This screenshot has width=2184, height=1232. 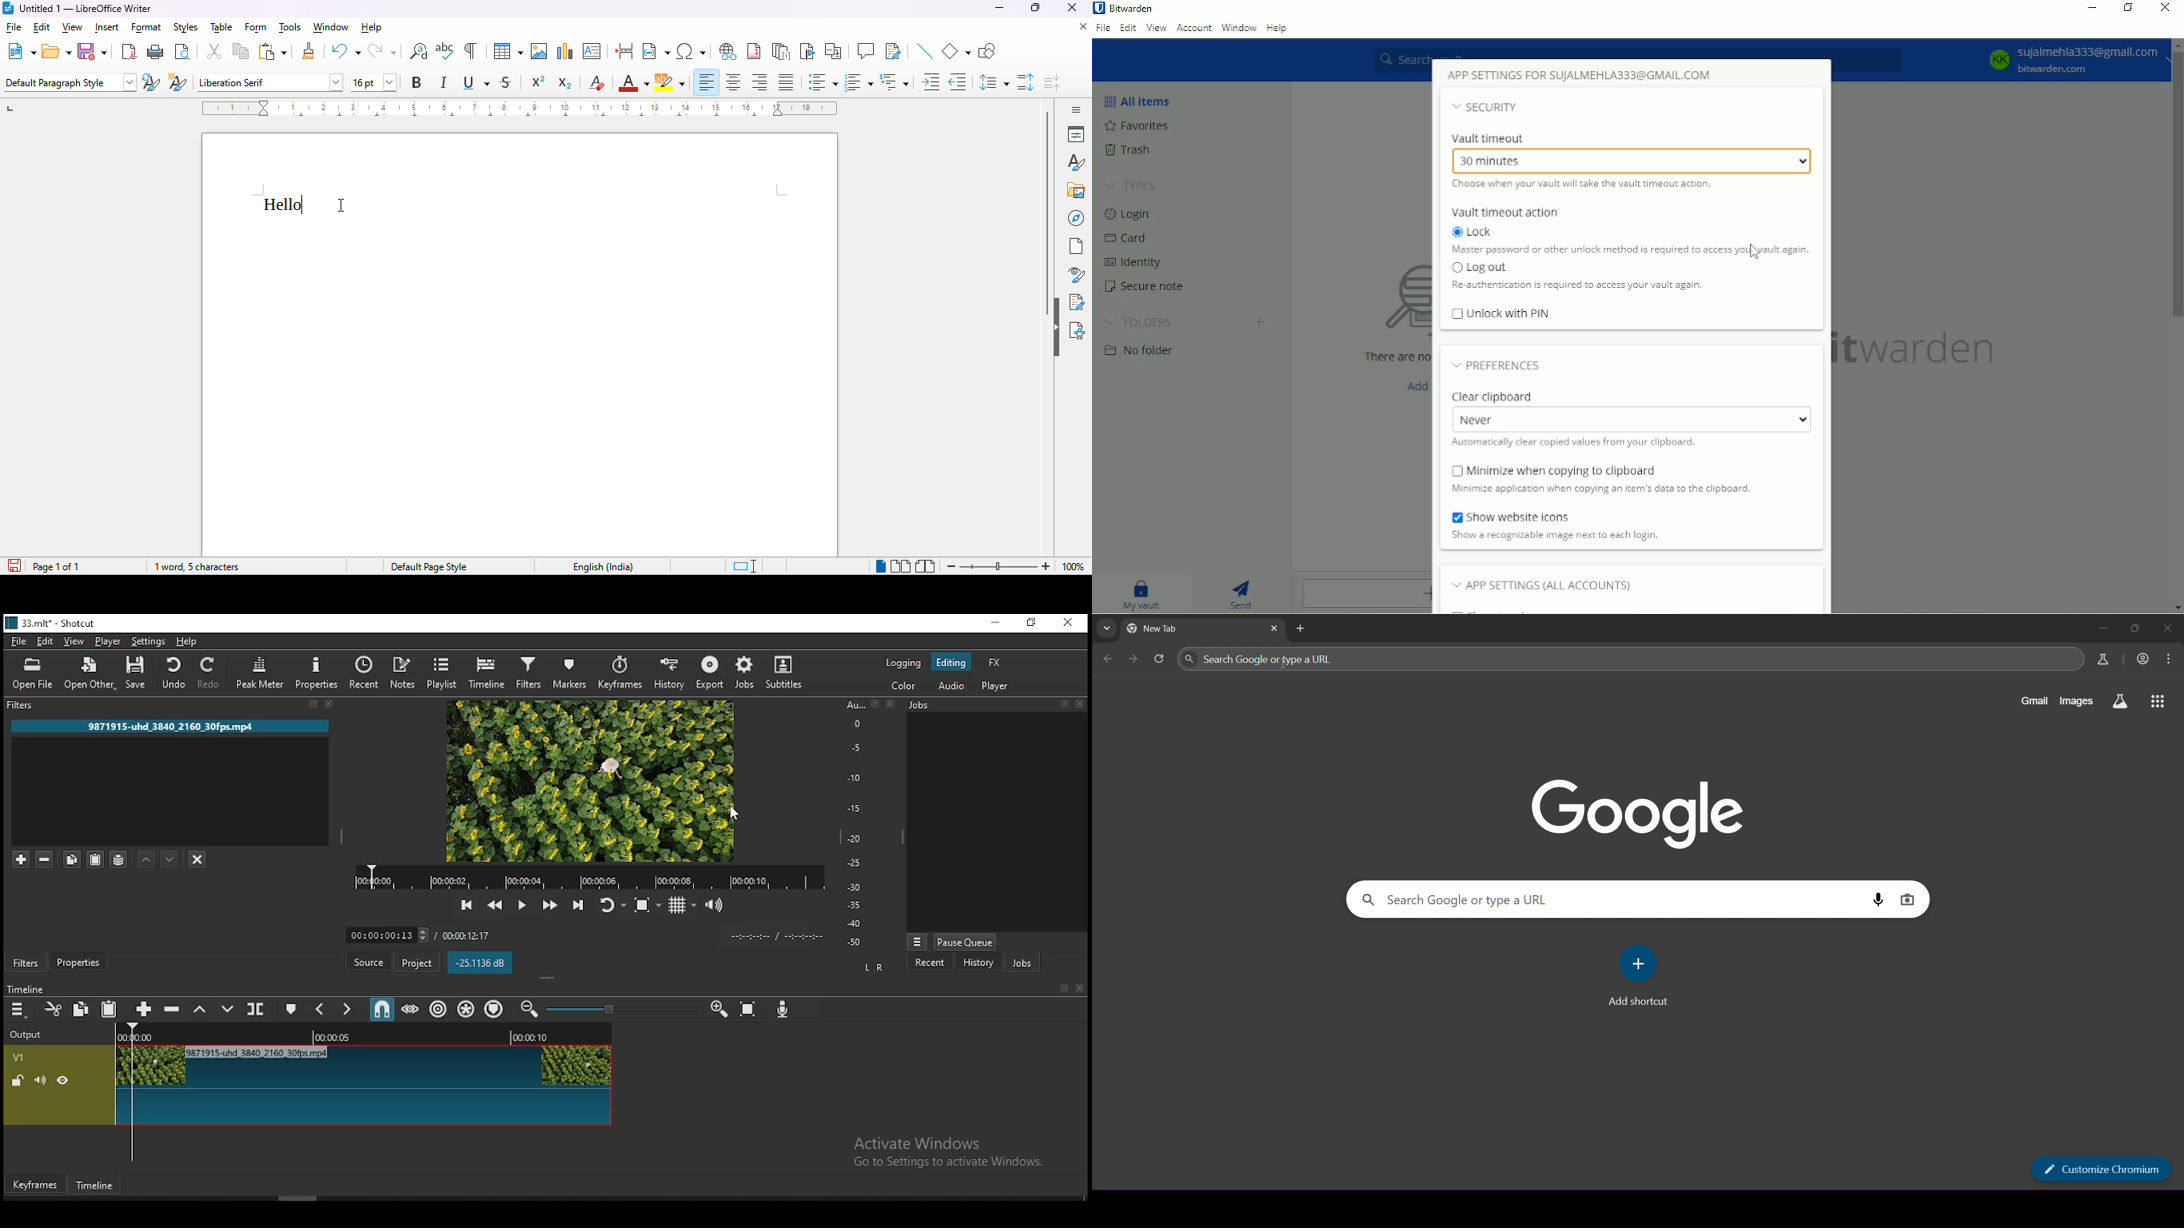 I want to click on create/edit marker, so click(x=292, y=1010).